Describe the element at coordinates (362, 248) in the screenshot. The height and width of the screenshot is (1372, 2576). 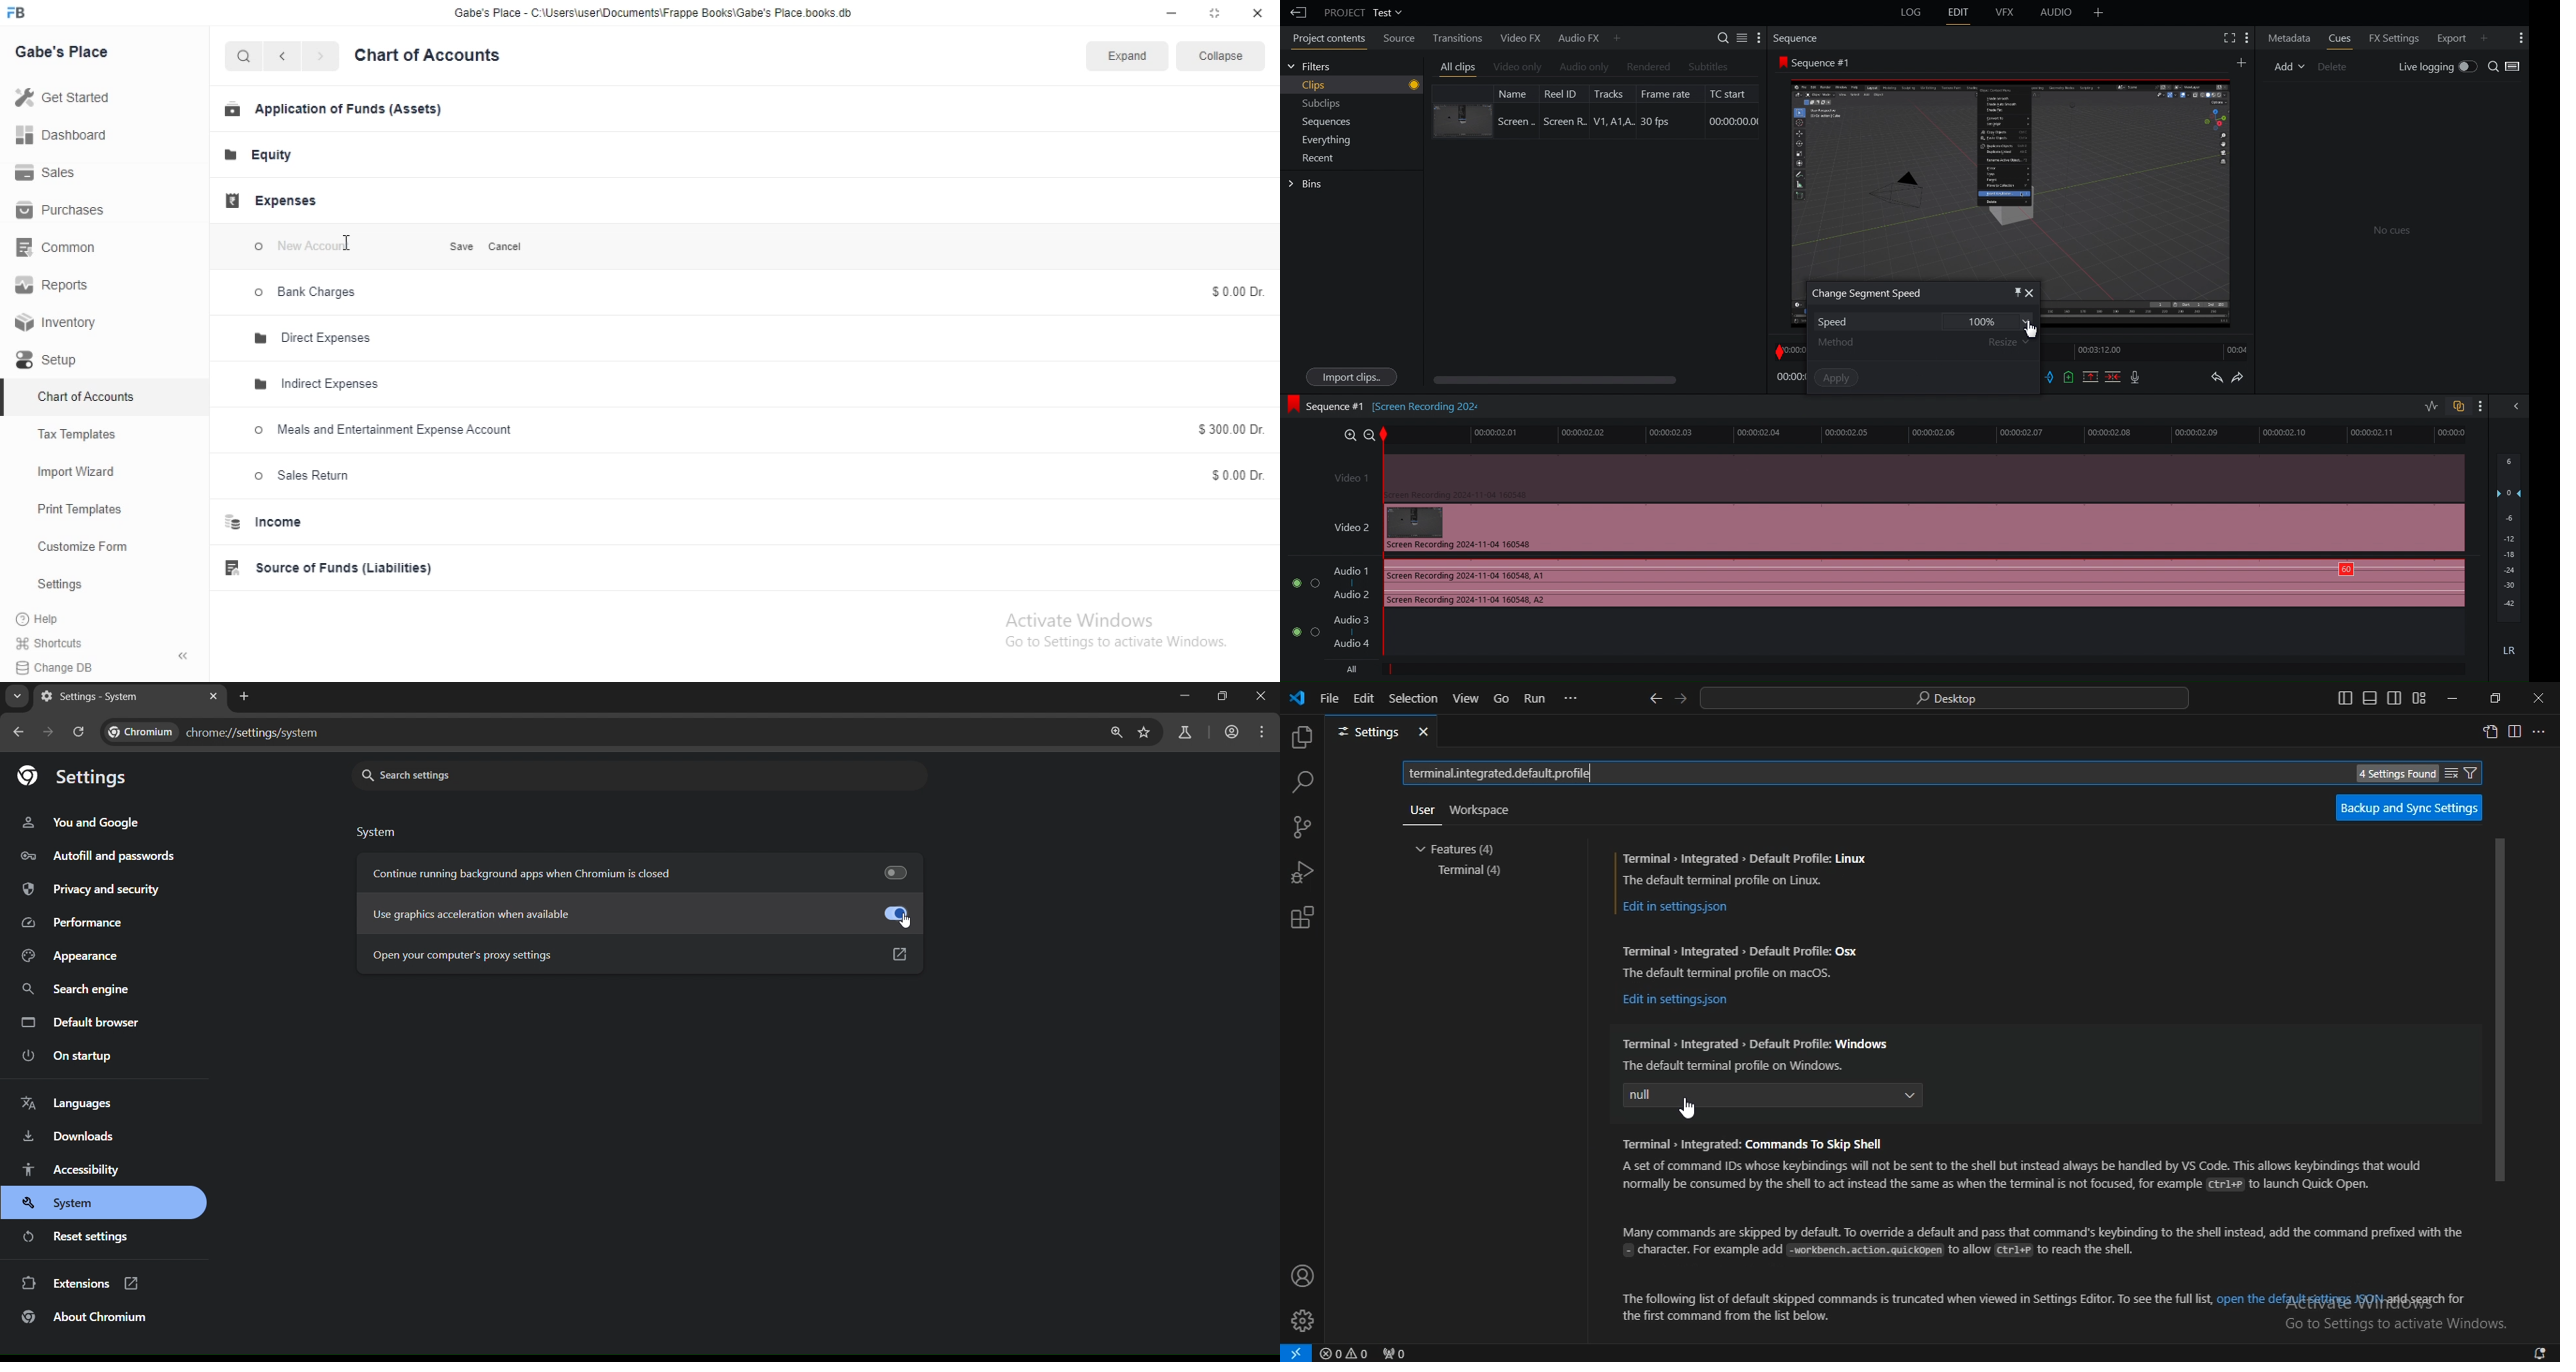
I see `Cursor` at that location.